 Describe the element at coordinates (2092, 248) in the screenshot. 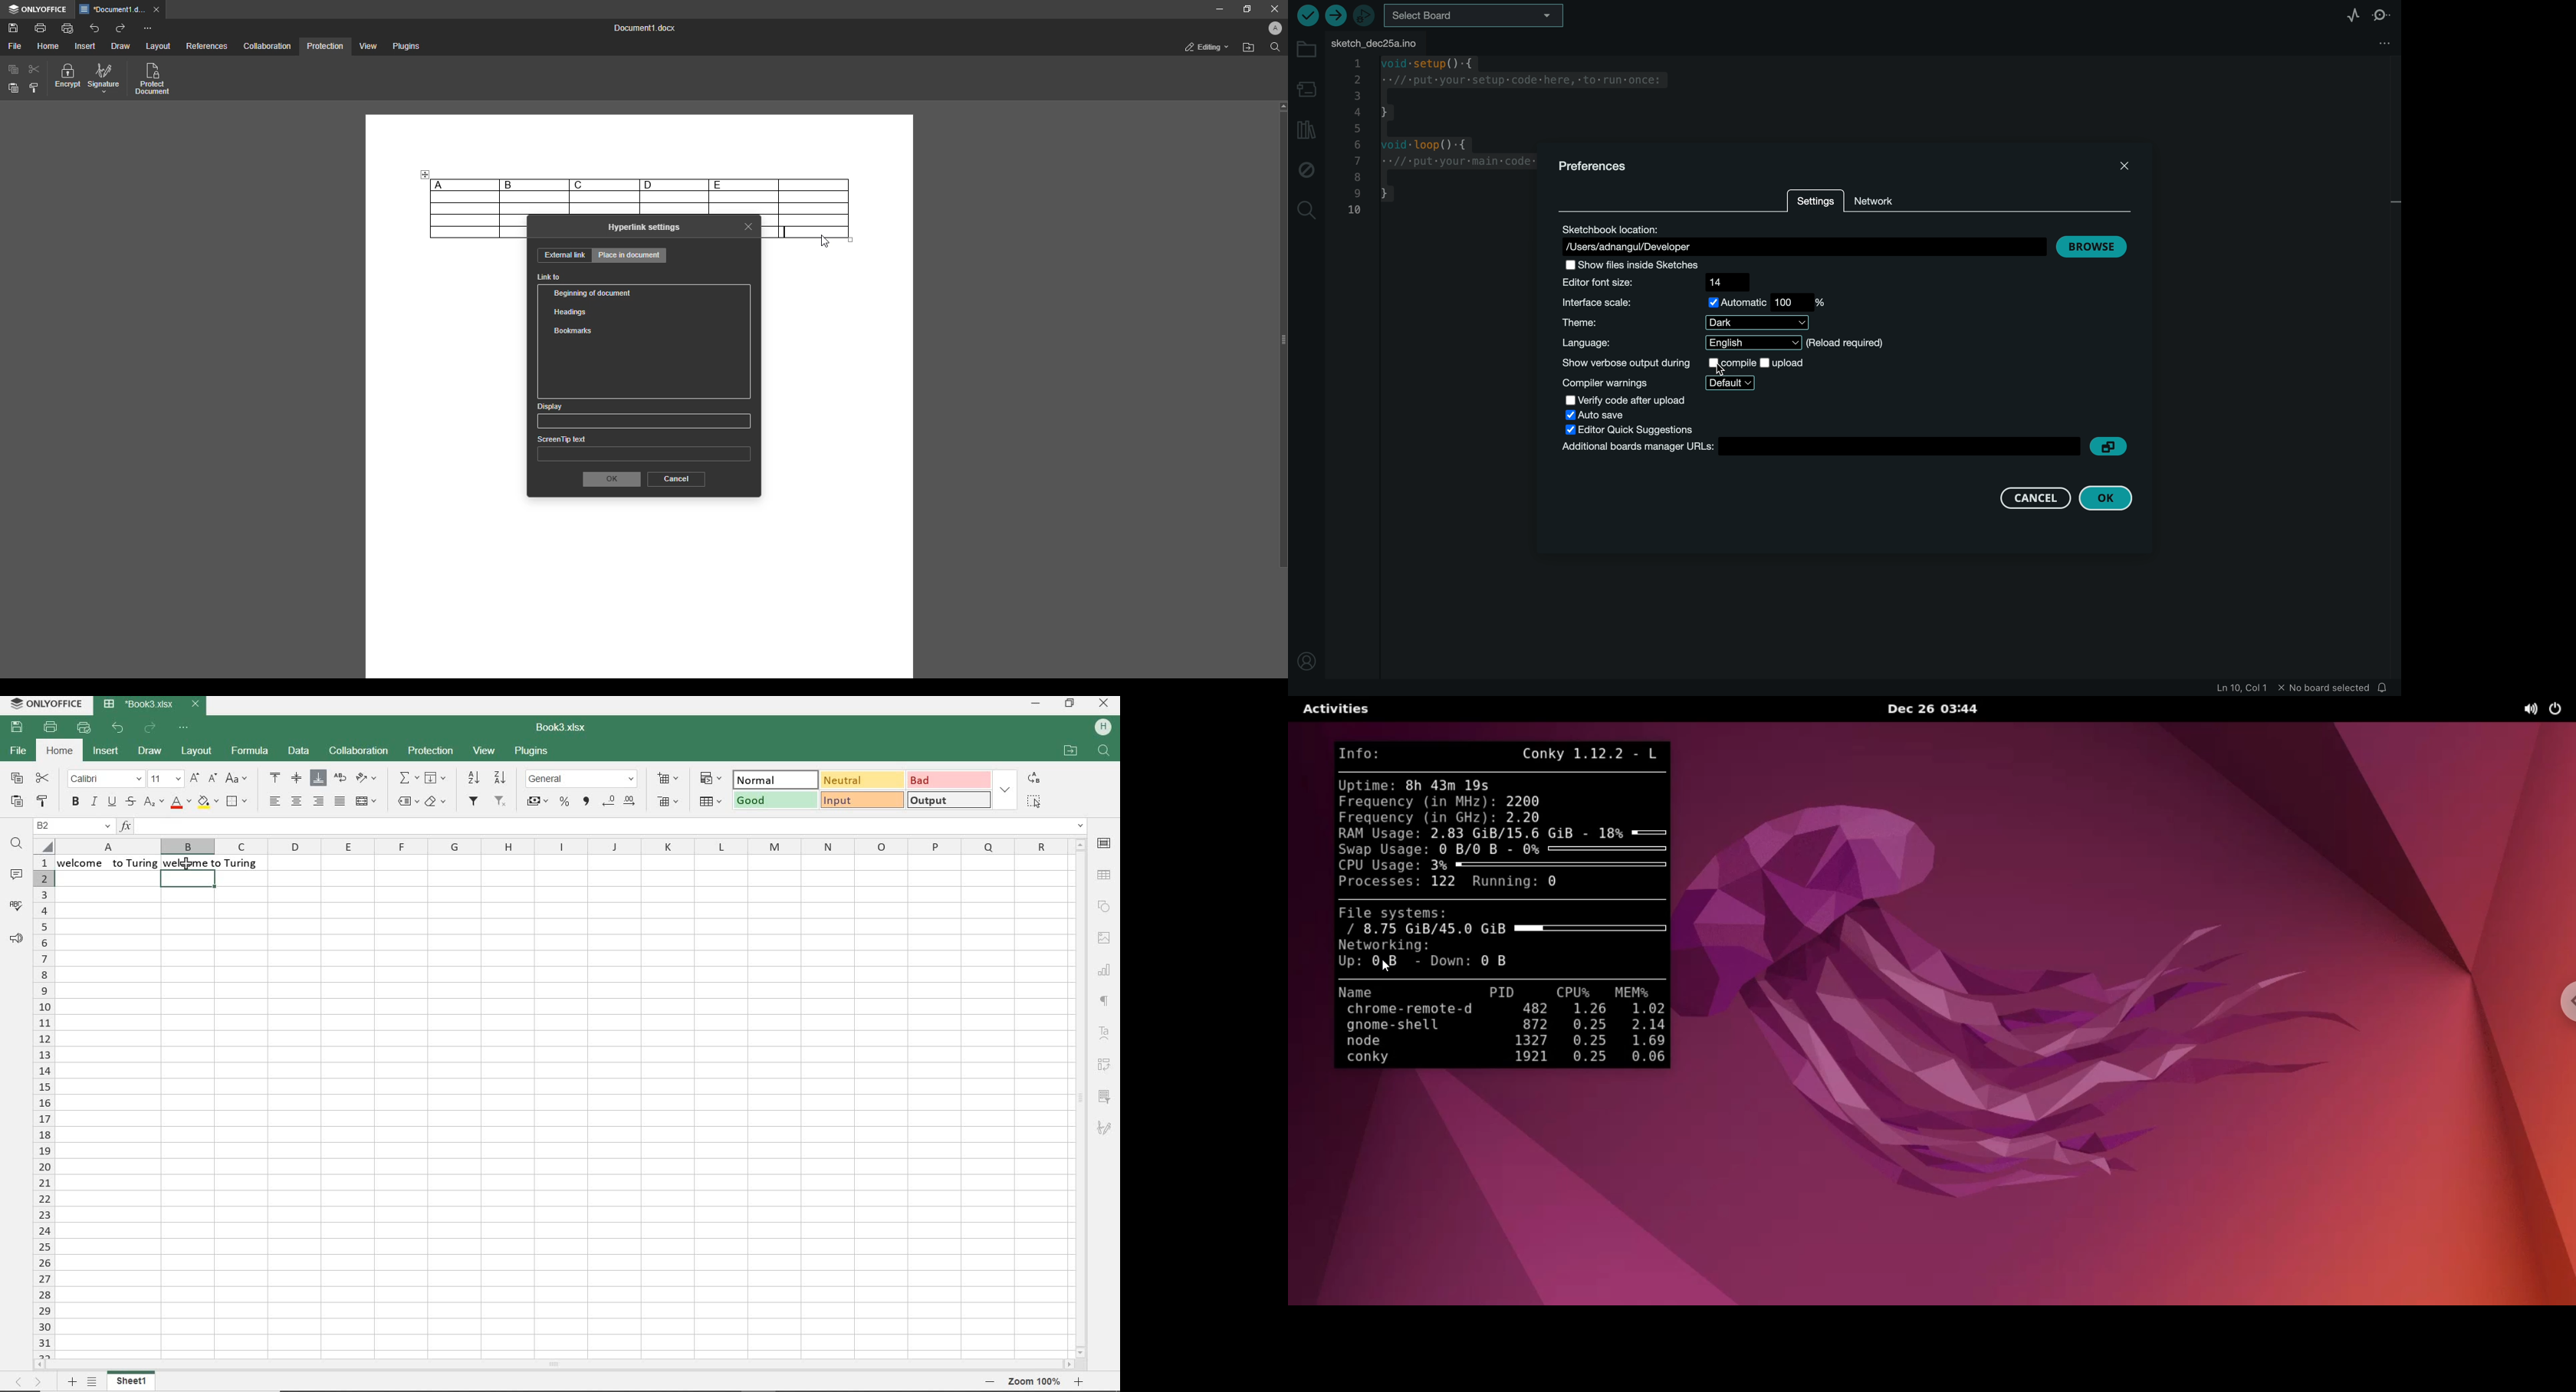

I see `browse` at that location.